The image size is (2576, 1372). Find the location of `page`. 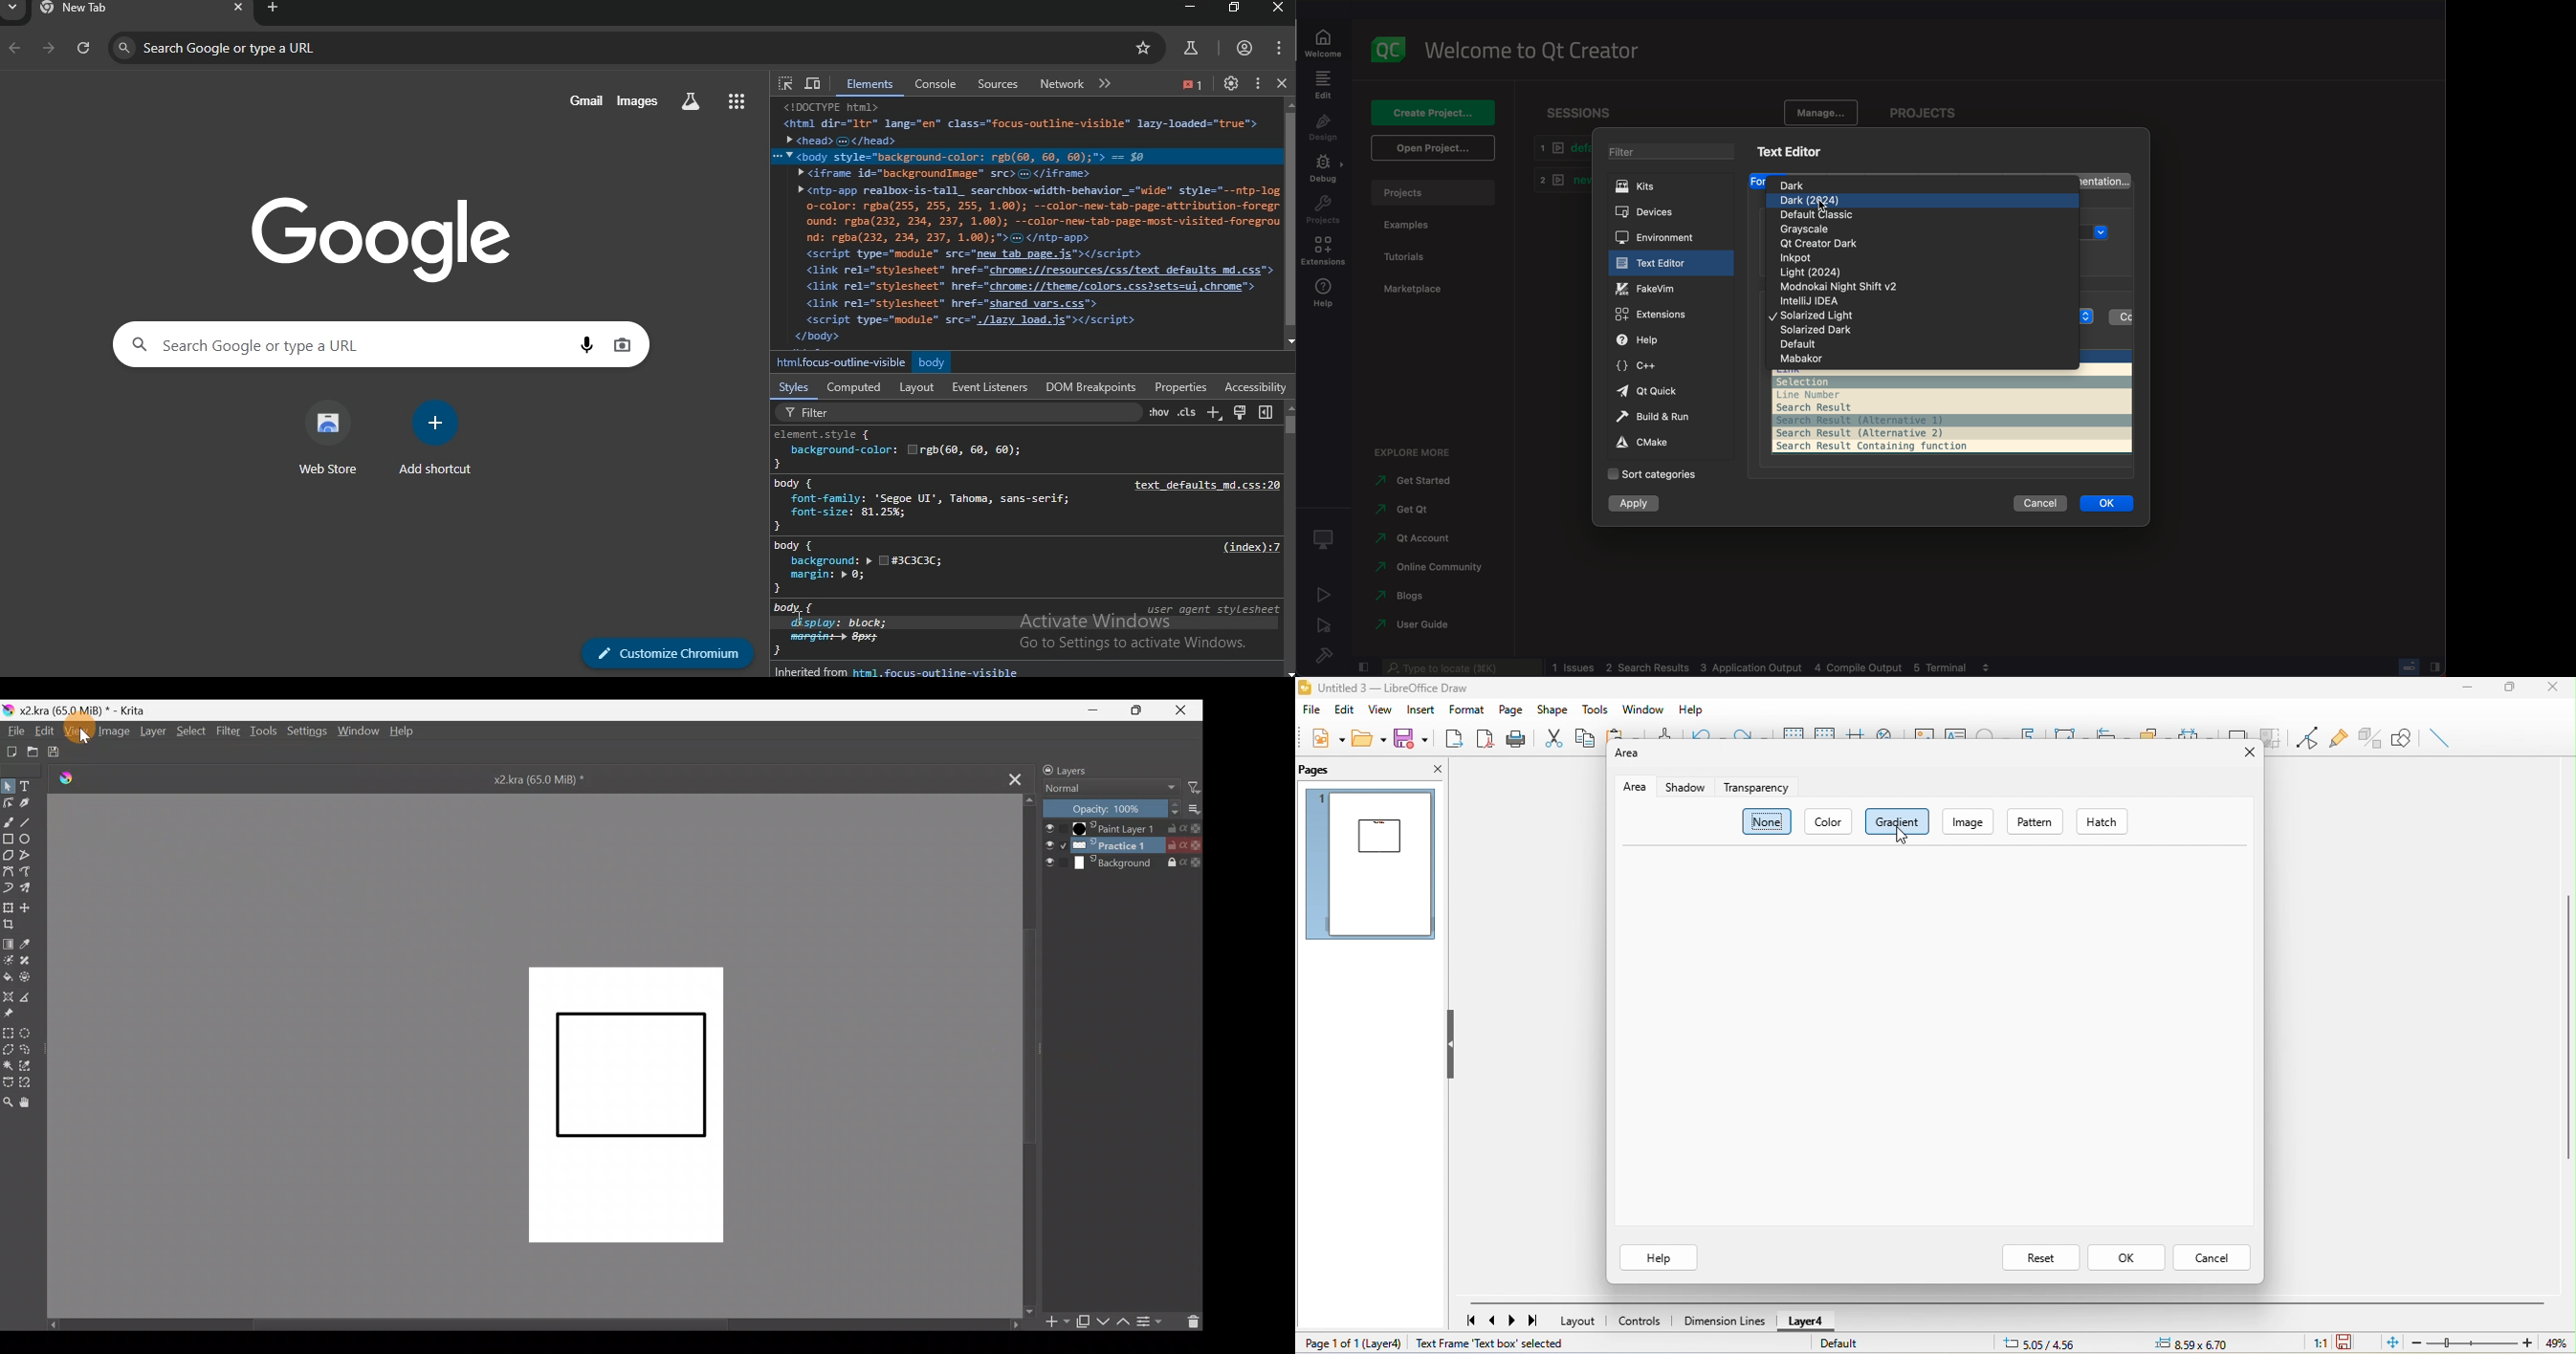

page is located at coordinates (1509, 709).